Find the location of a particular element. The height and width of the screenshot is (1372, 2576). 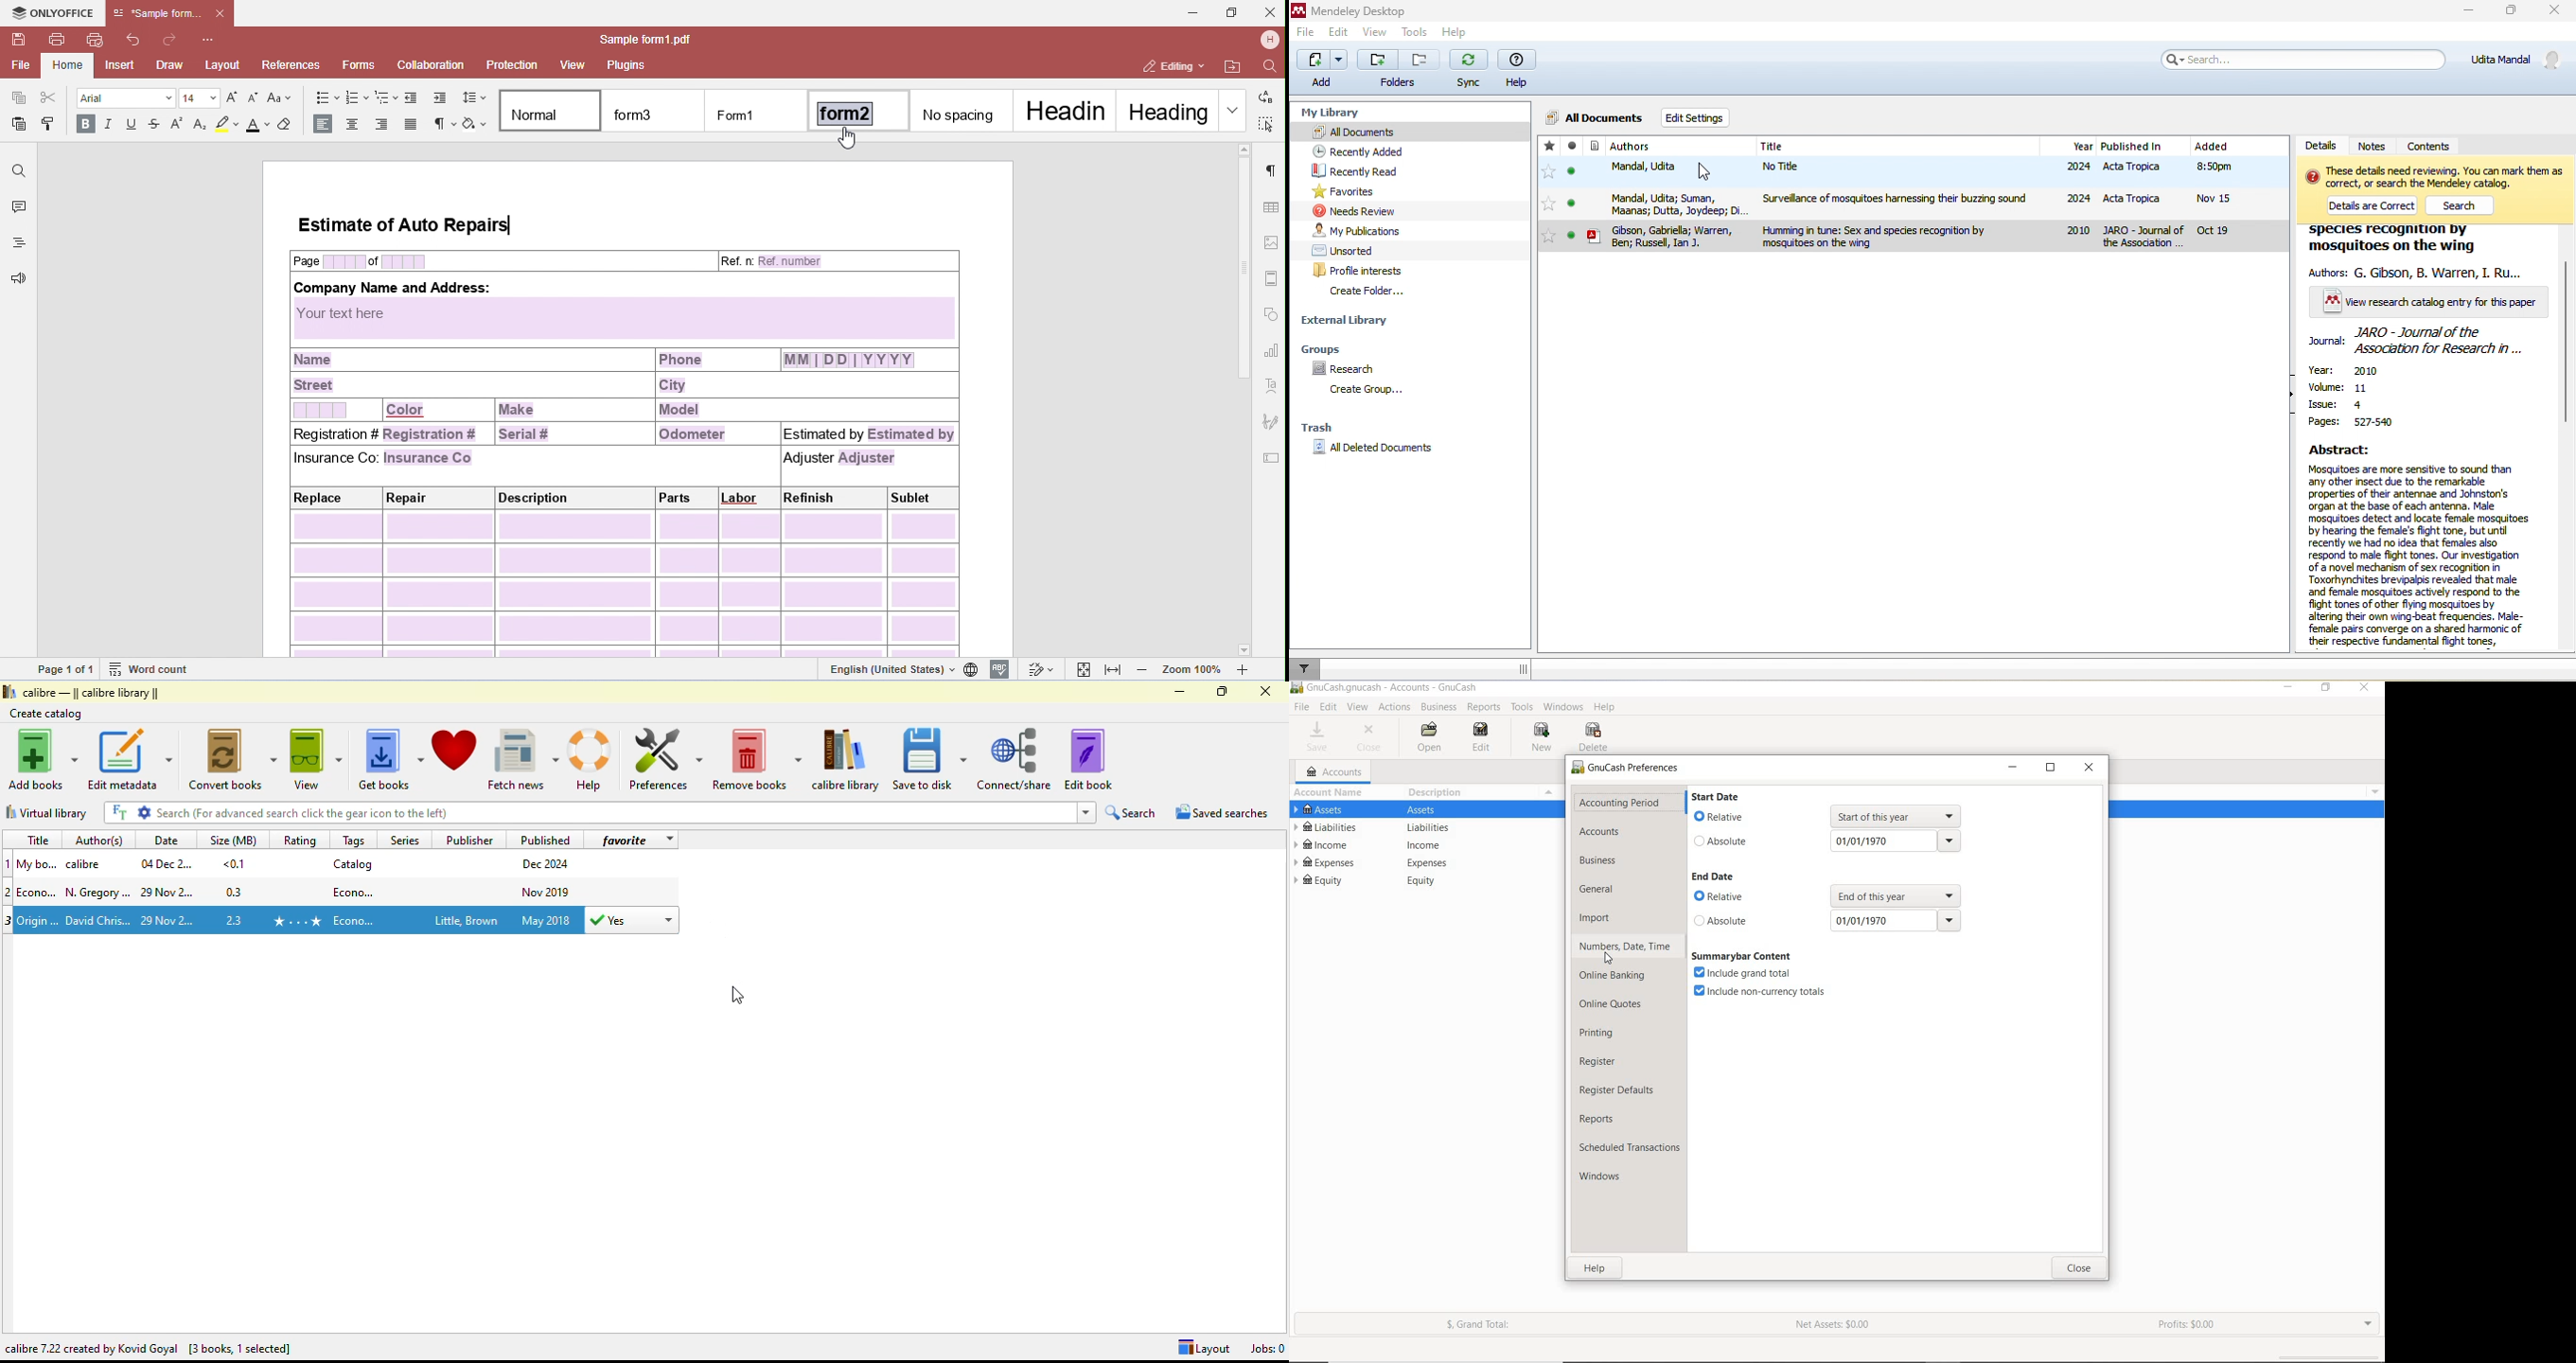

close is located at coordinates (2554, 11).